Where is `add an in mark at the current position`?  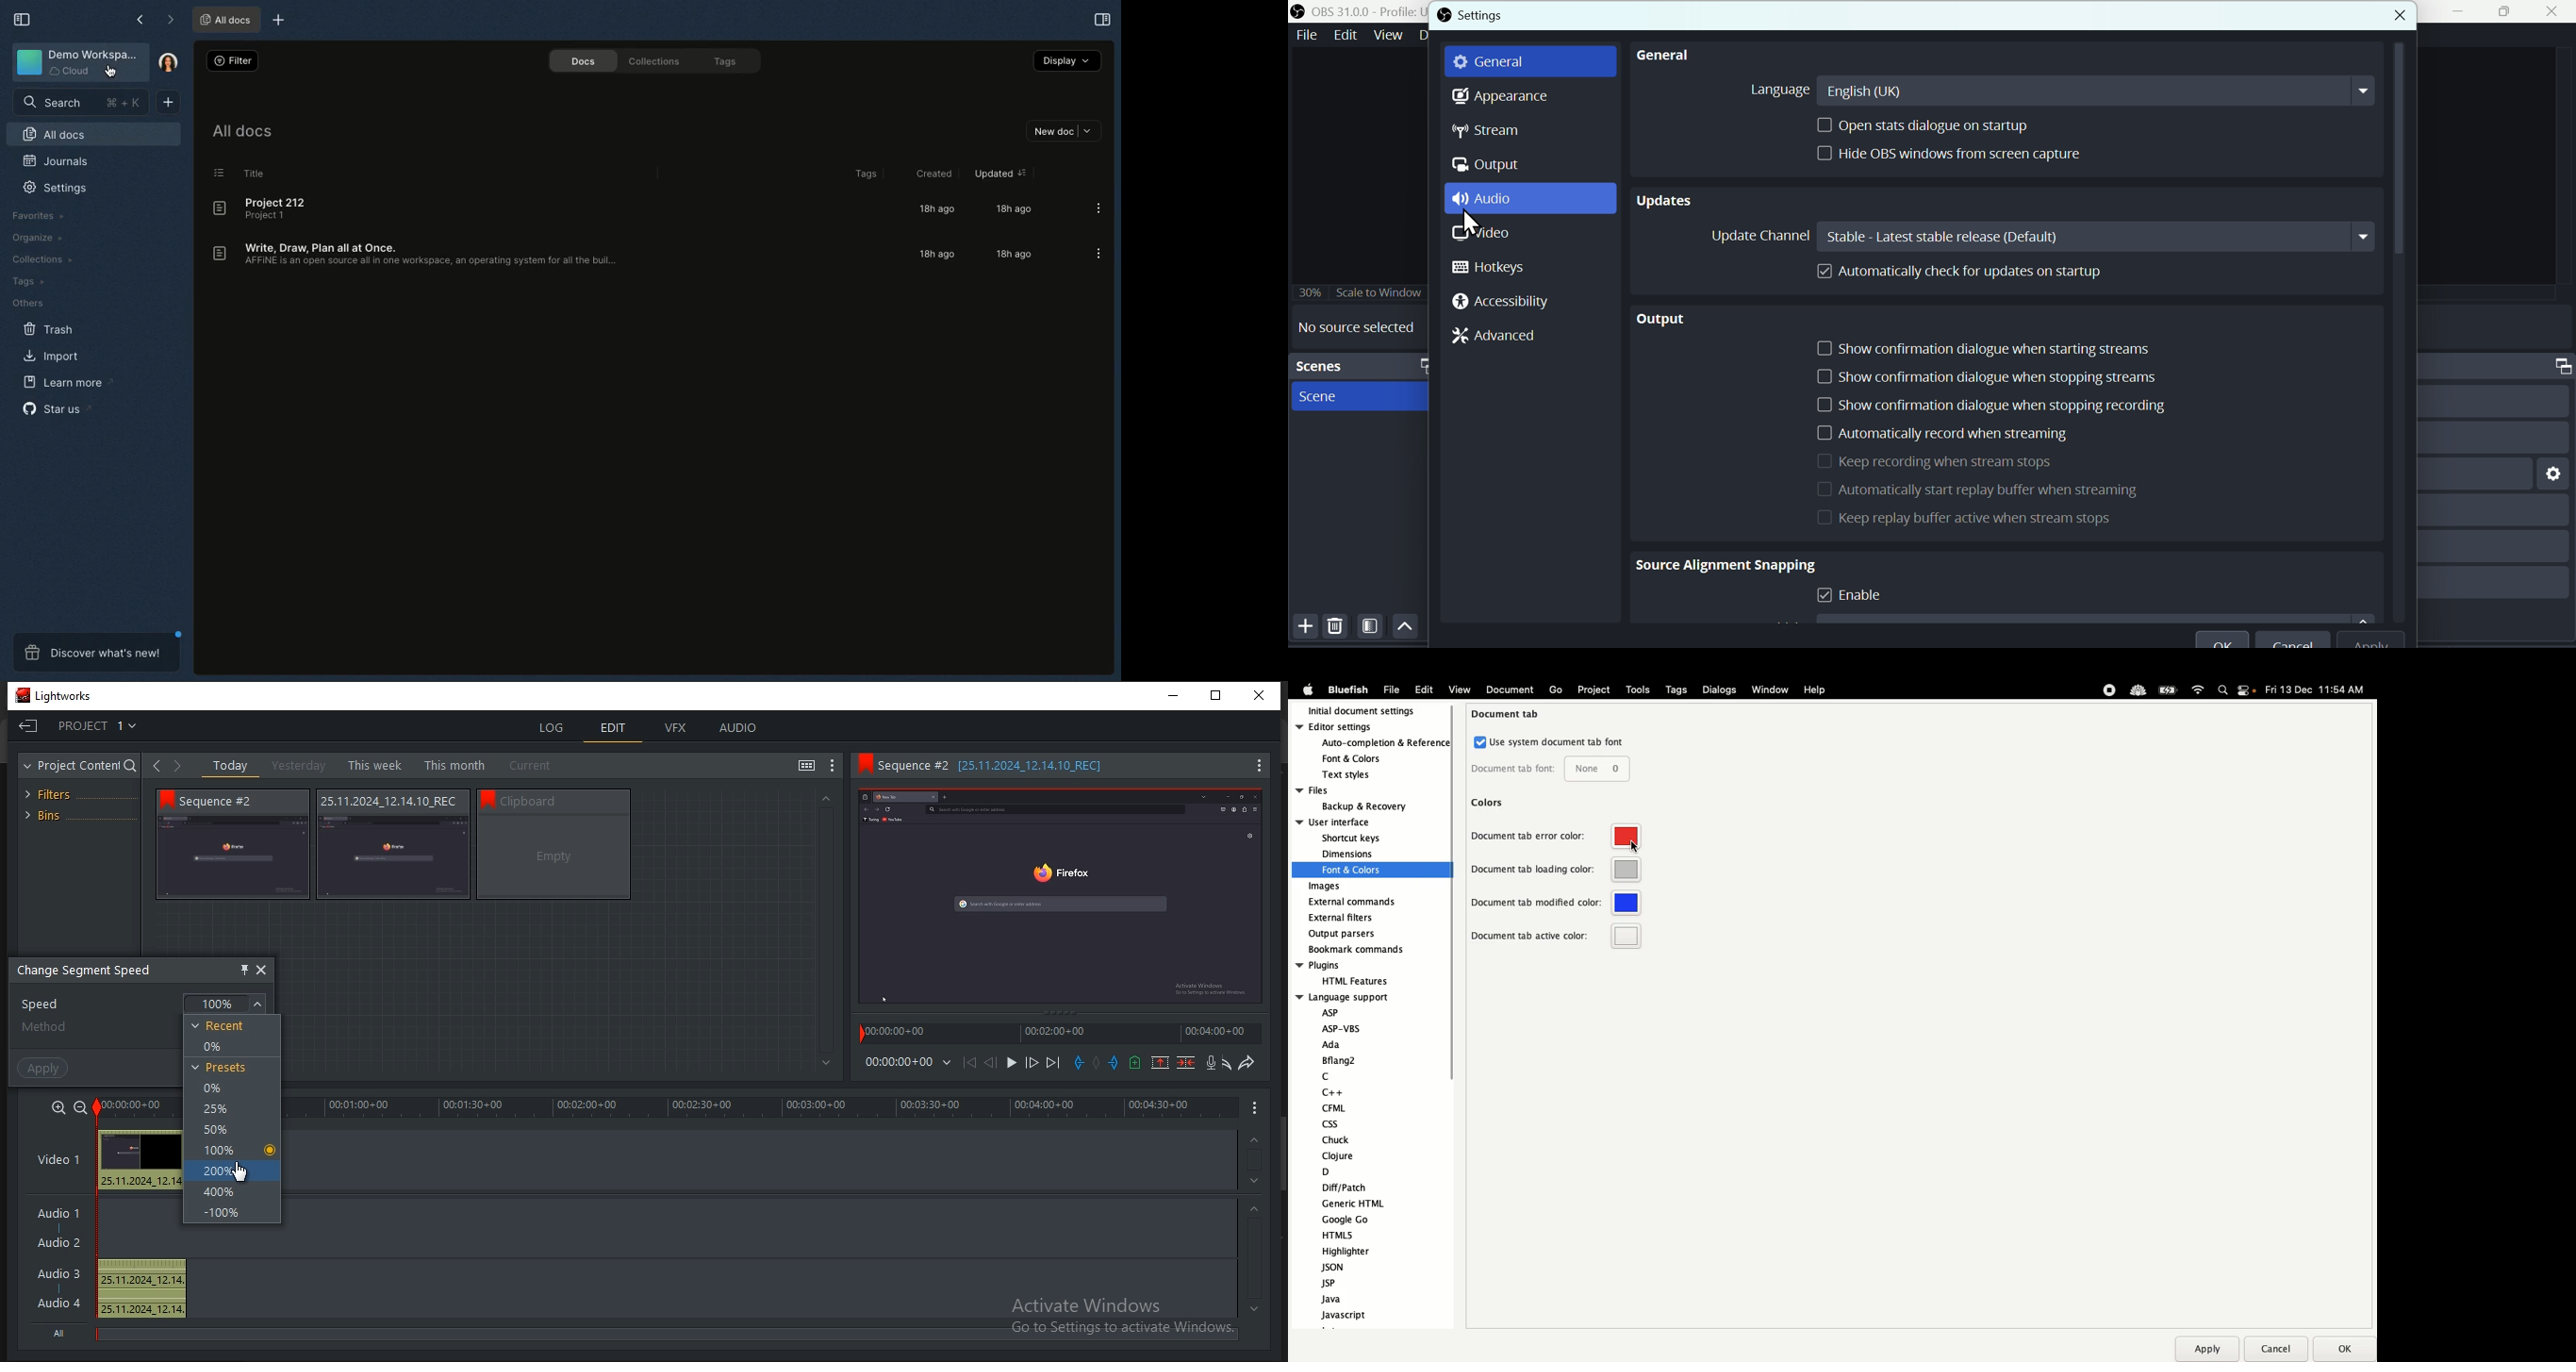
add an in mark at the current position is located at coordinates (1079, 1064).